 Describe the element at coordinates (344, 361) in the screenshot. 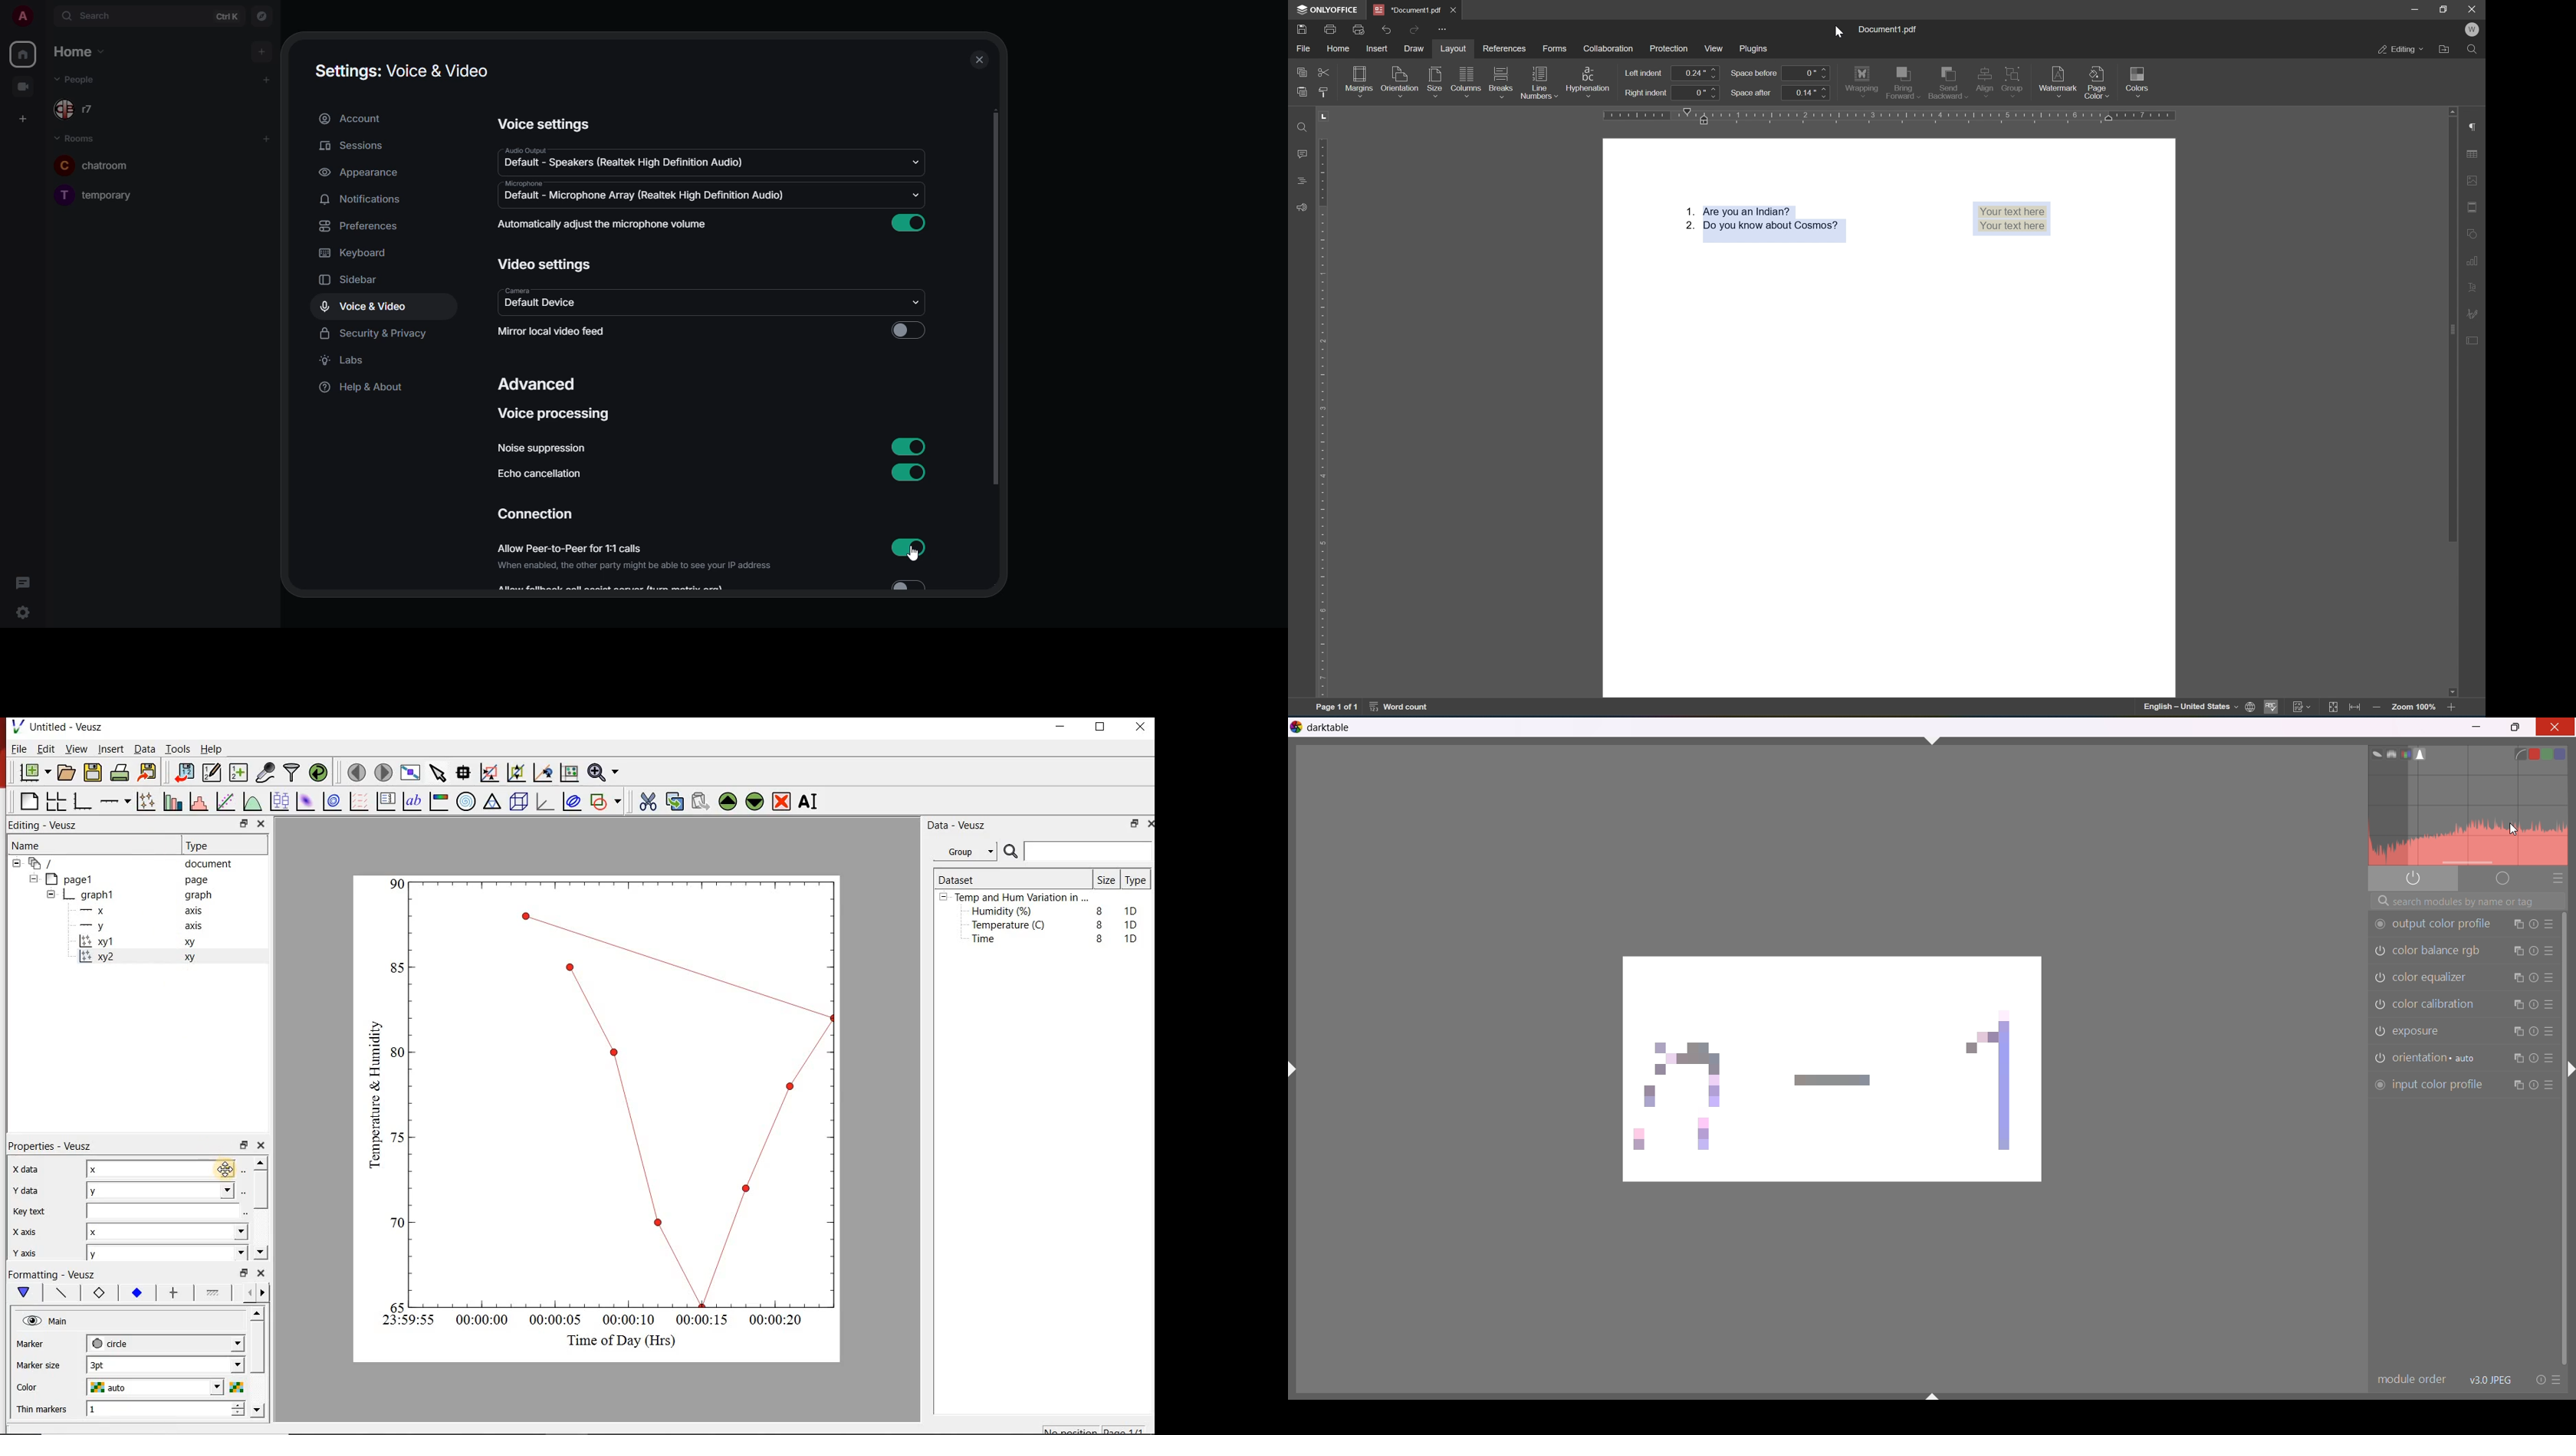

I see `labs` at that location.